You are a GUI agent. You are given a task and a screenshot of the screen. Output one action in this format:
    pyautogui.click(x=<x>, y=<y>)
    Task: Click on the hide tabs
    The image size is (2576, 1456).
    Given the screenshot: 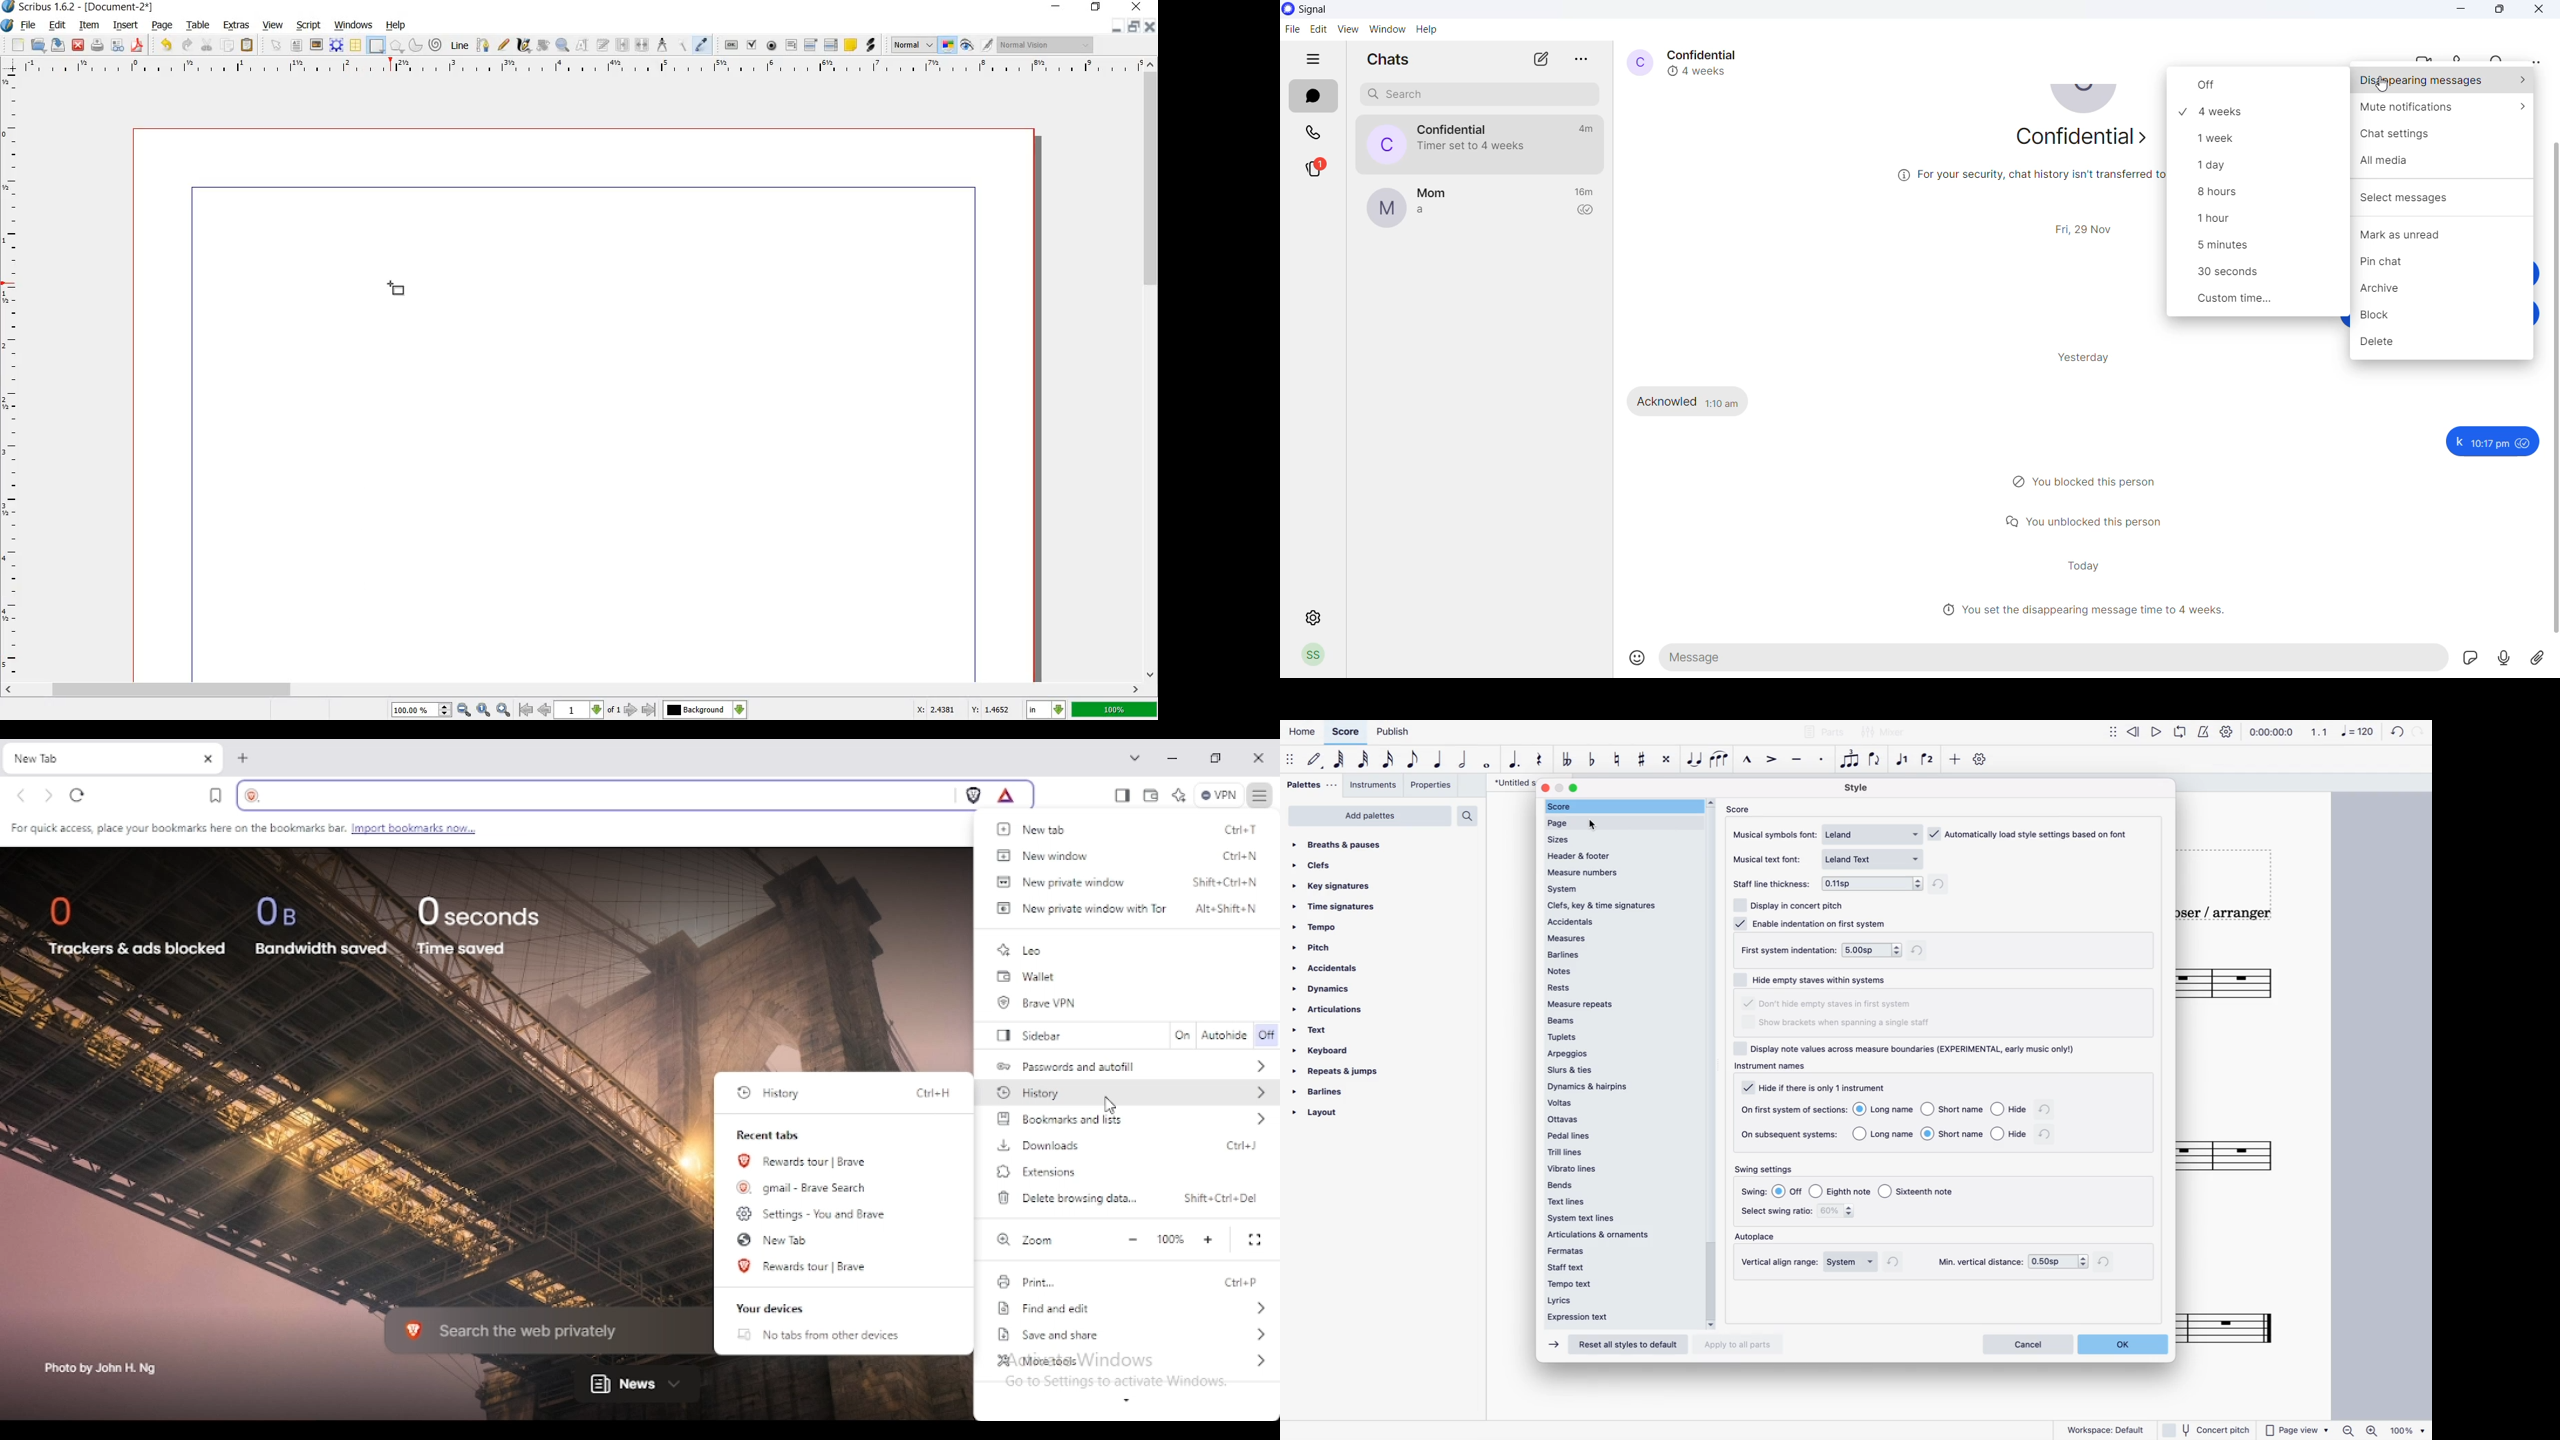 What is the action you would take?
    pyautogui.click(x=1311, y=63)
    